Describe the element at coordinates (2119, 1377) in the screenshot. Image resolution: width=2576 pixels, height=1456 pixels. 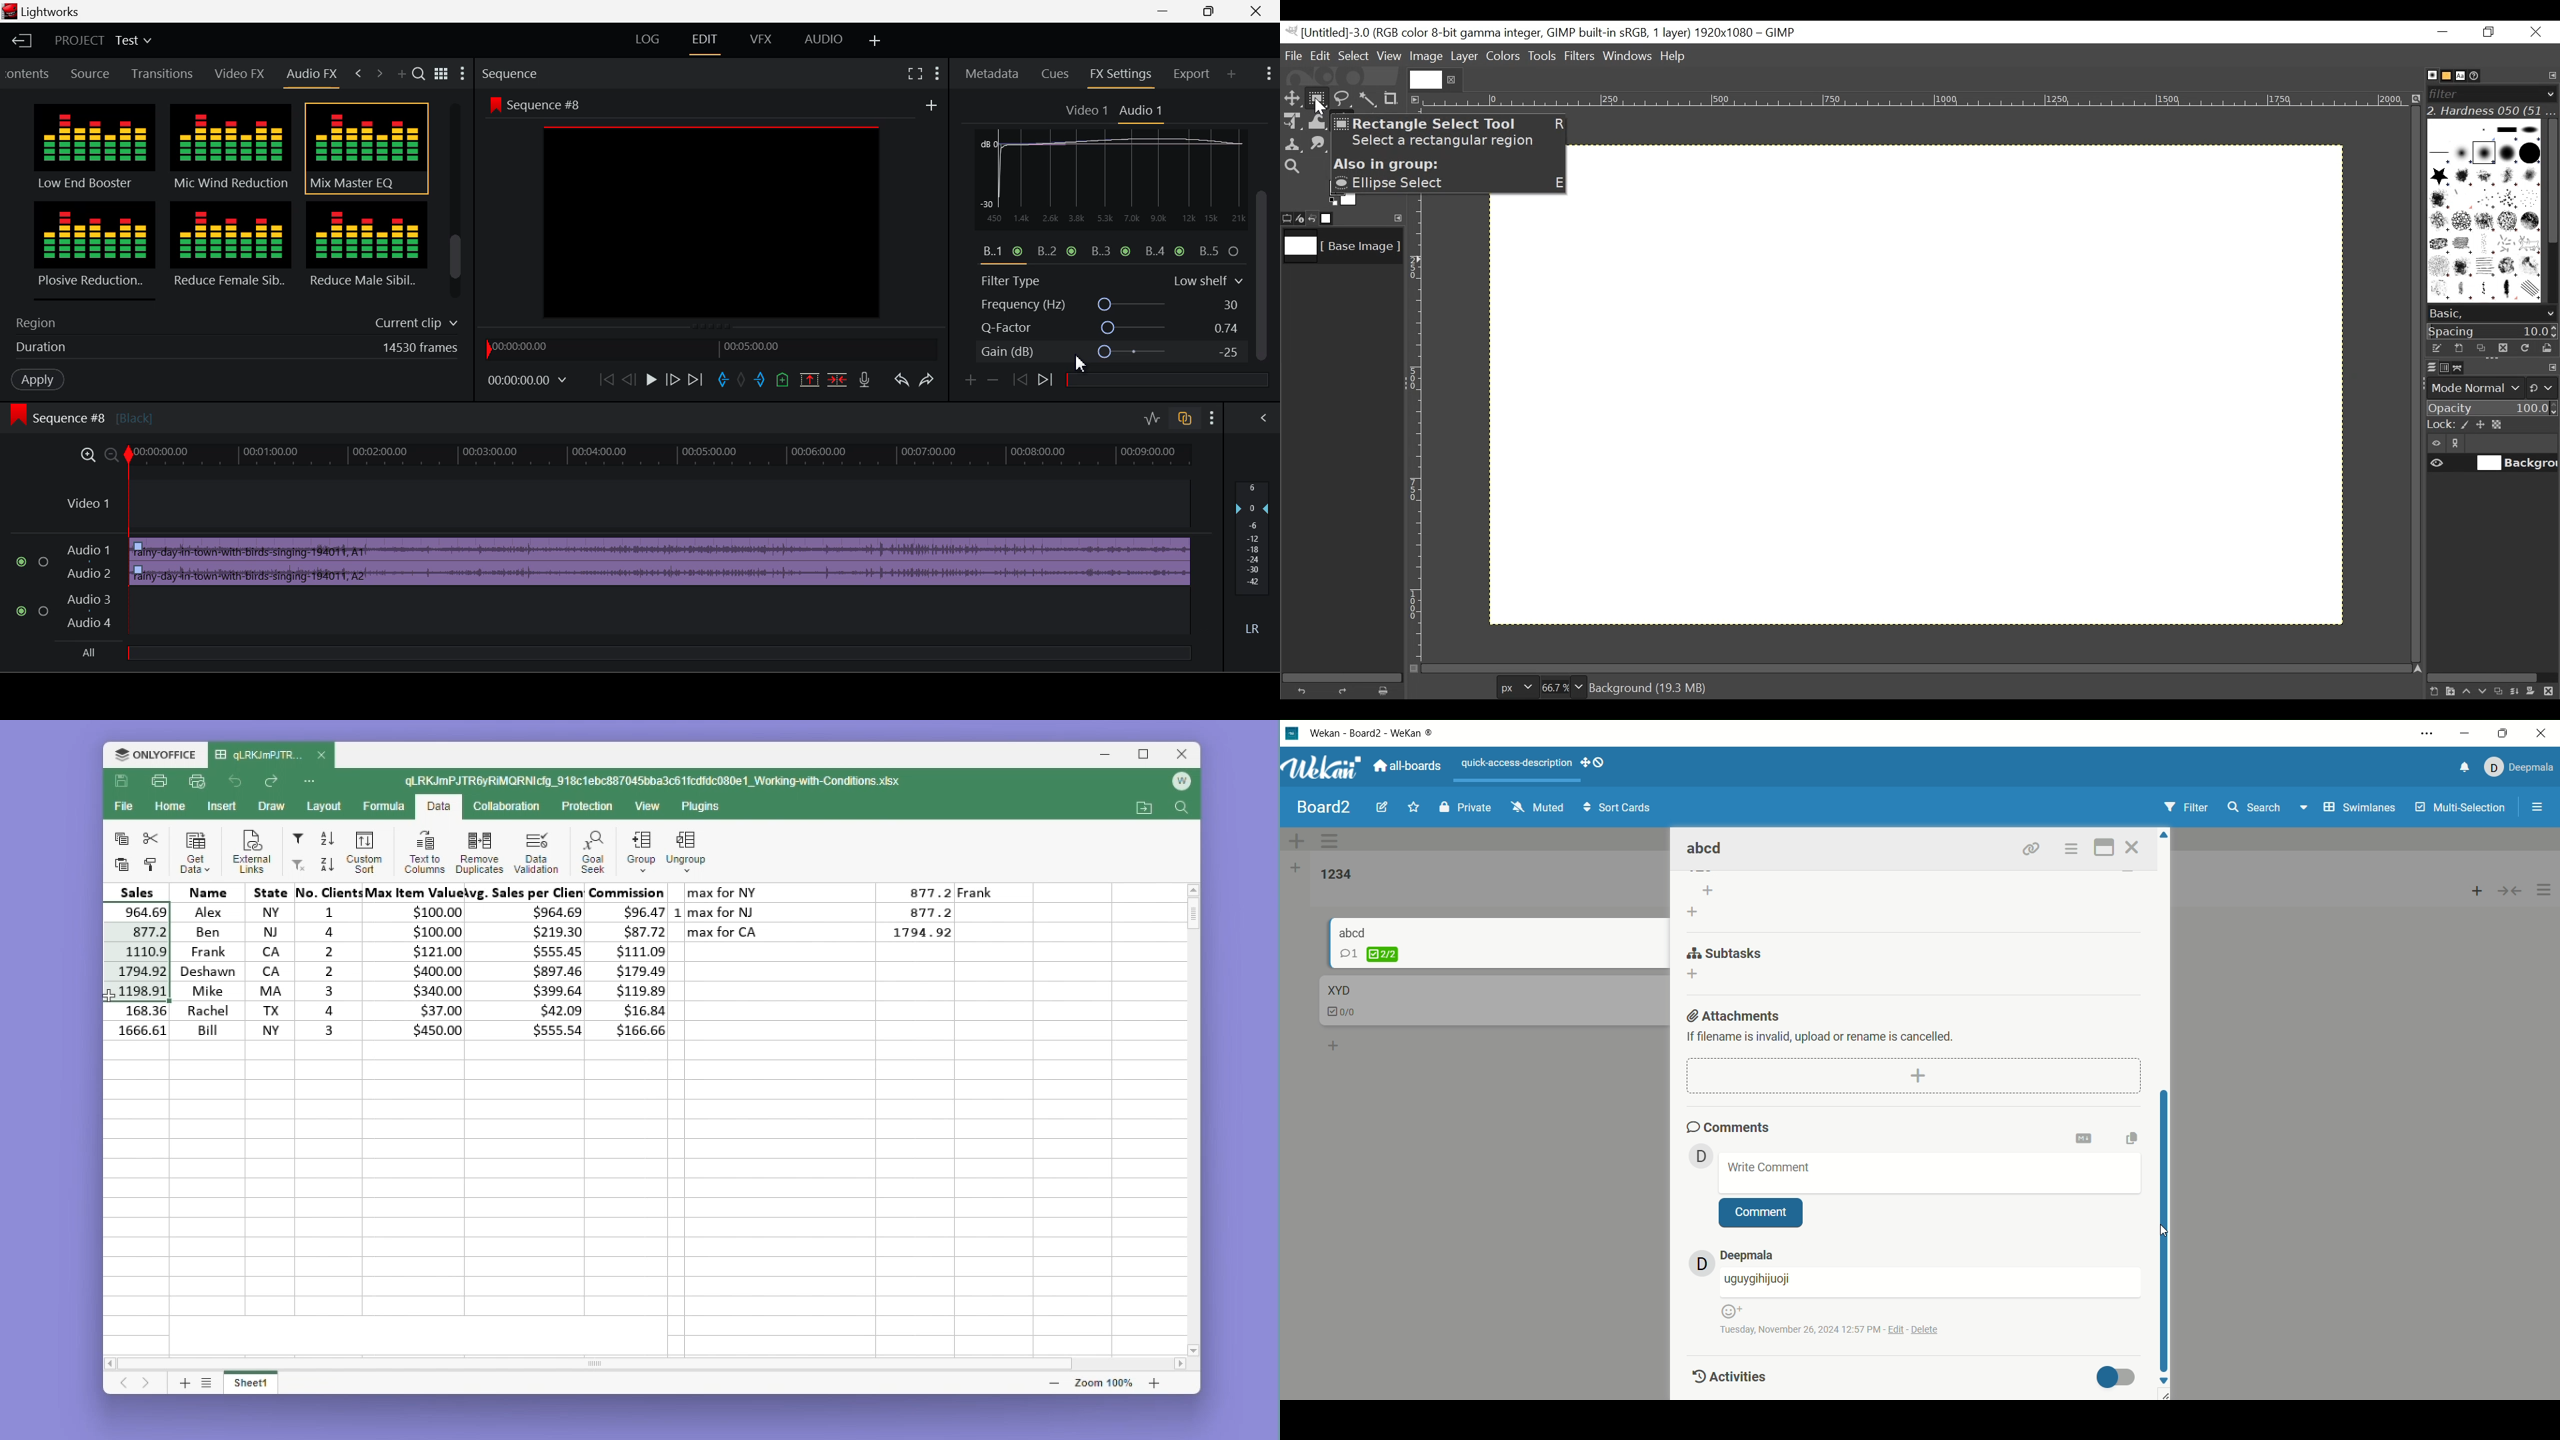
I see `toggle button` at that location.